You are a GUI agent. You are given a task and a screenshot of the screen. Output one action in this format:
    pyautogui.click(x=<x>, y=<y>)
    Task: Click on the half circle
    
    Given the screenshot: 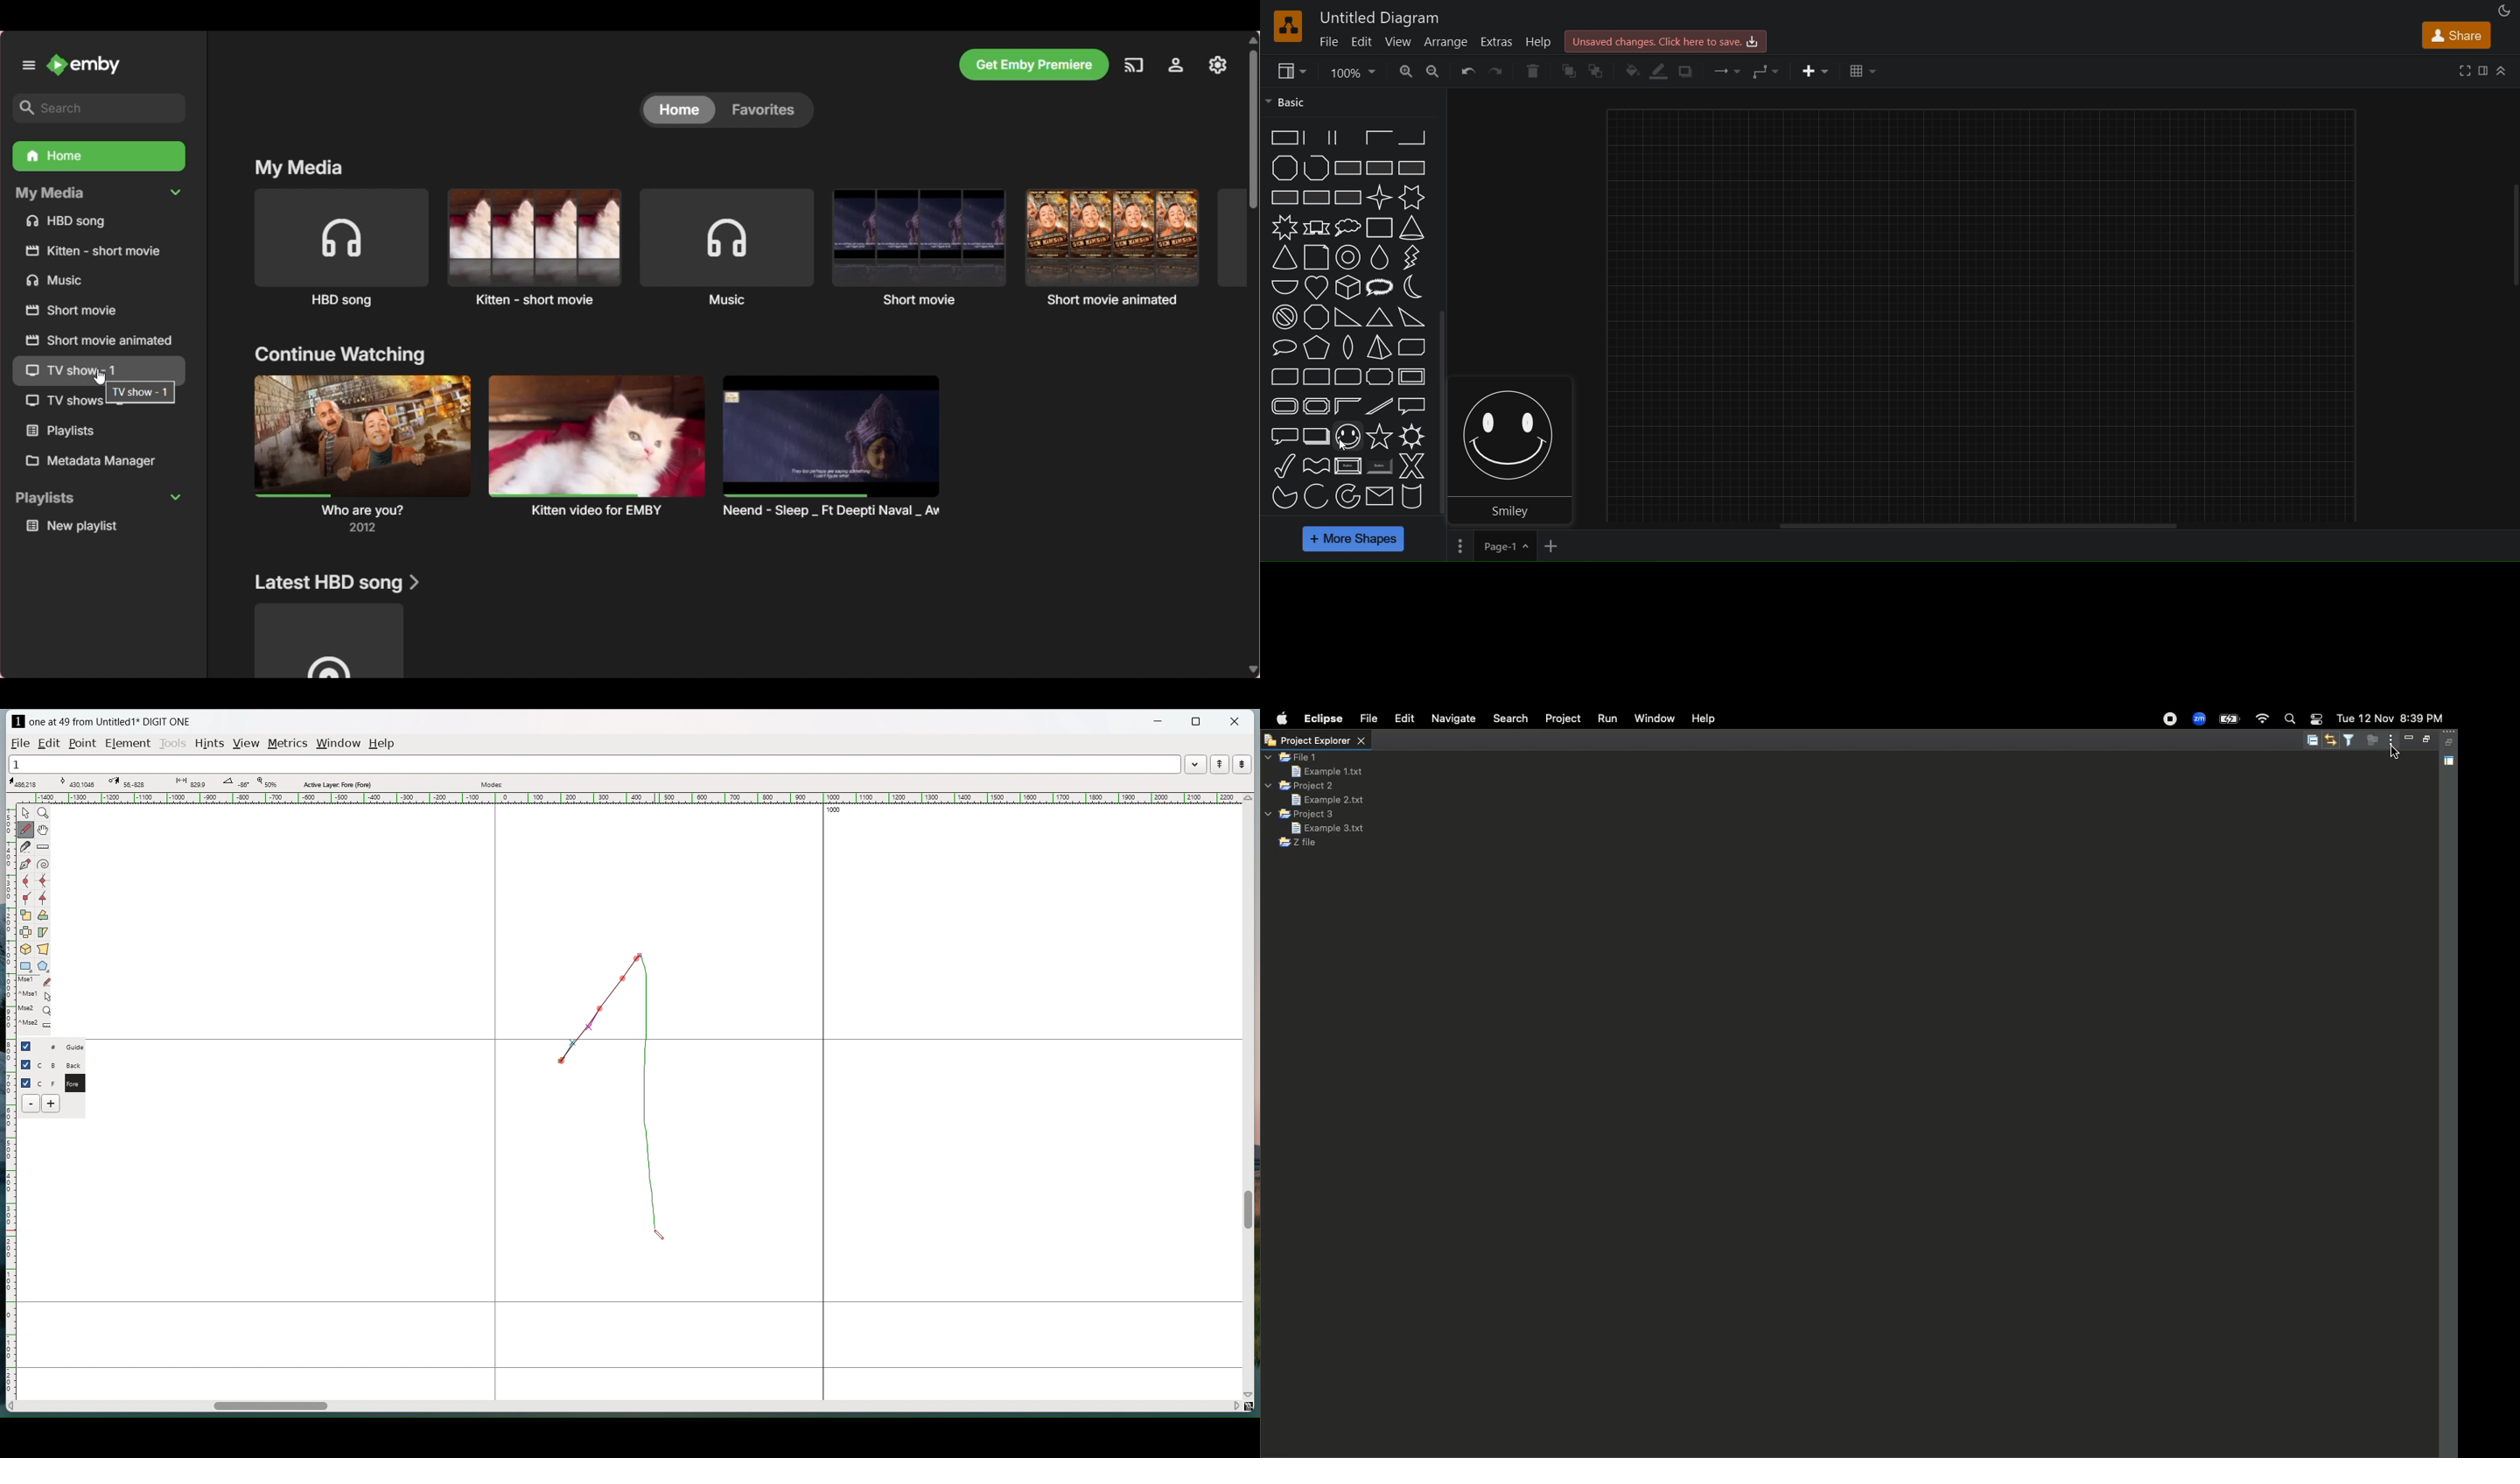 What is the action you would take?
    pyautogui.click(x=1280, y=286)
    